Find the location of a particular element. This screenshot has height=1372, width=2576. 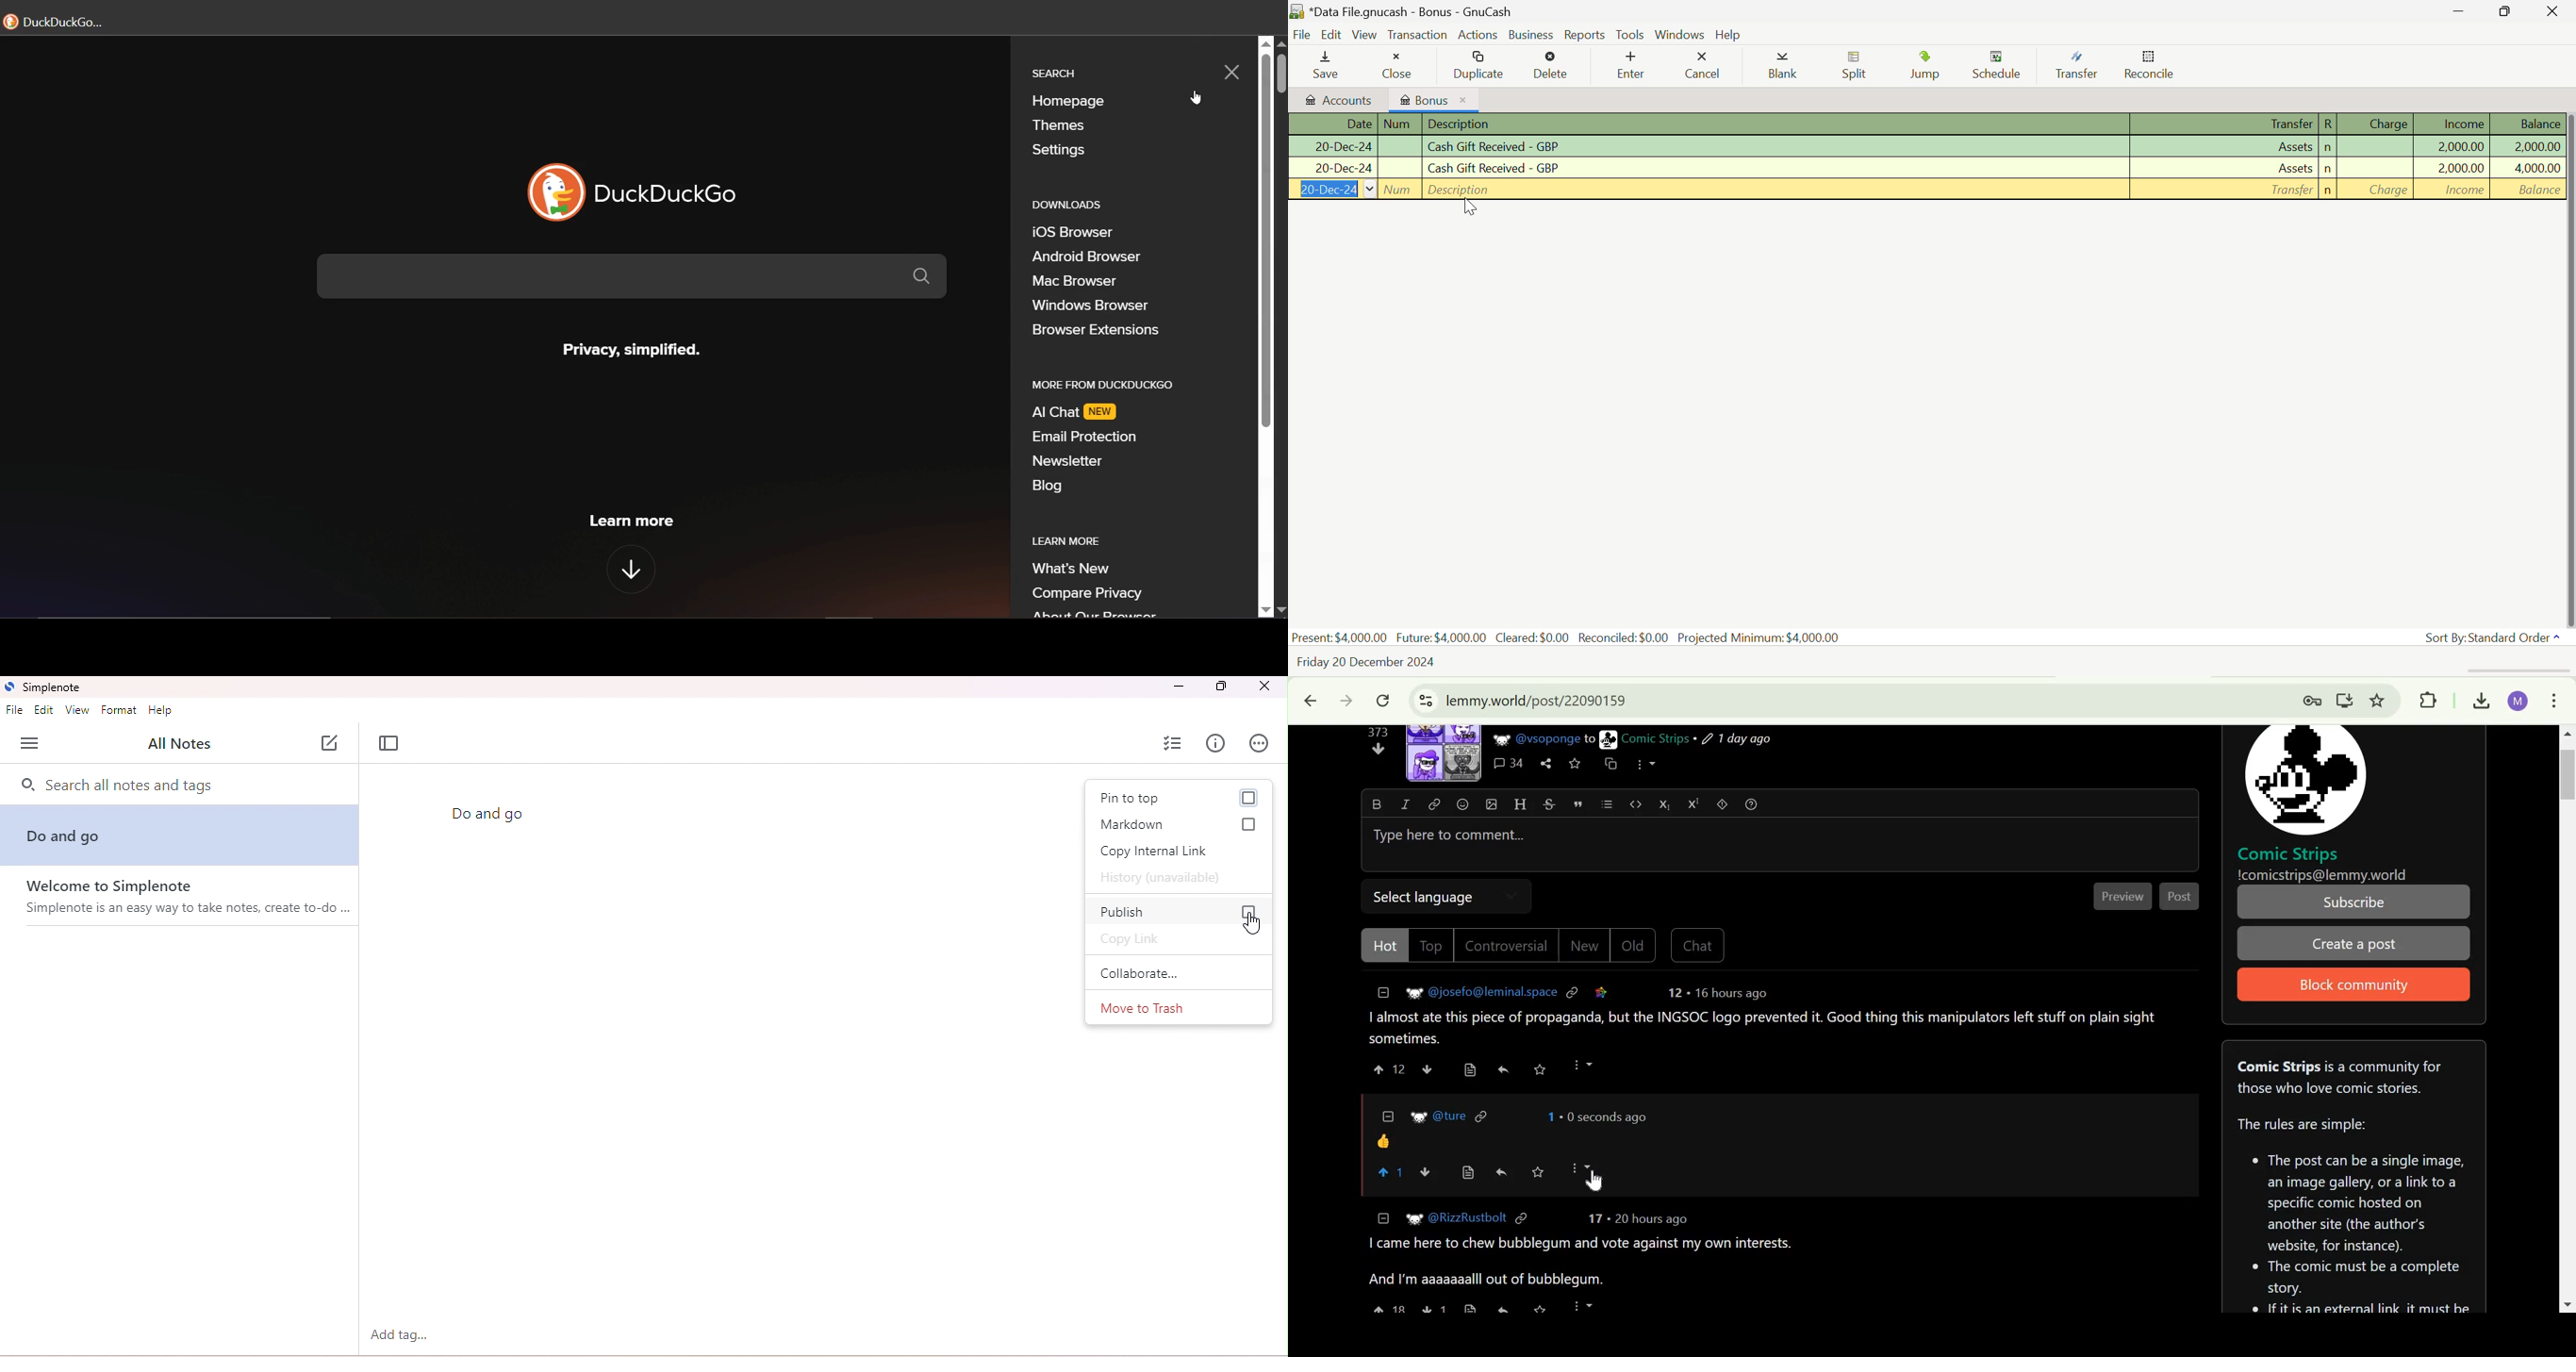

logo is located at coordinates (553, 193).